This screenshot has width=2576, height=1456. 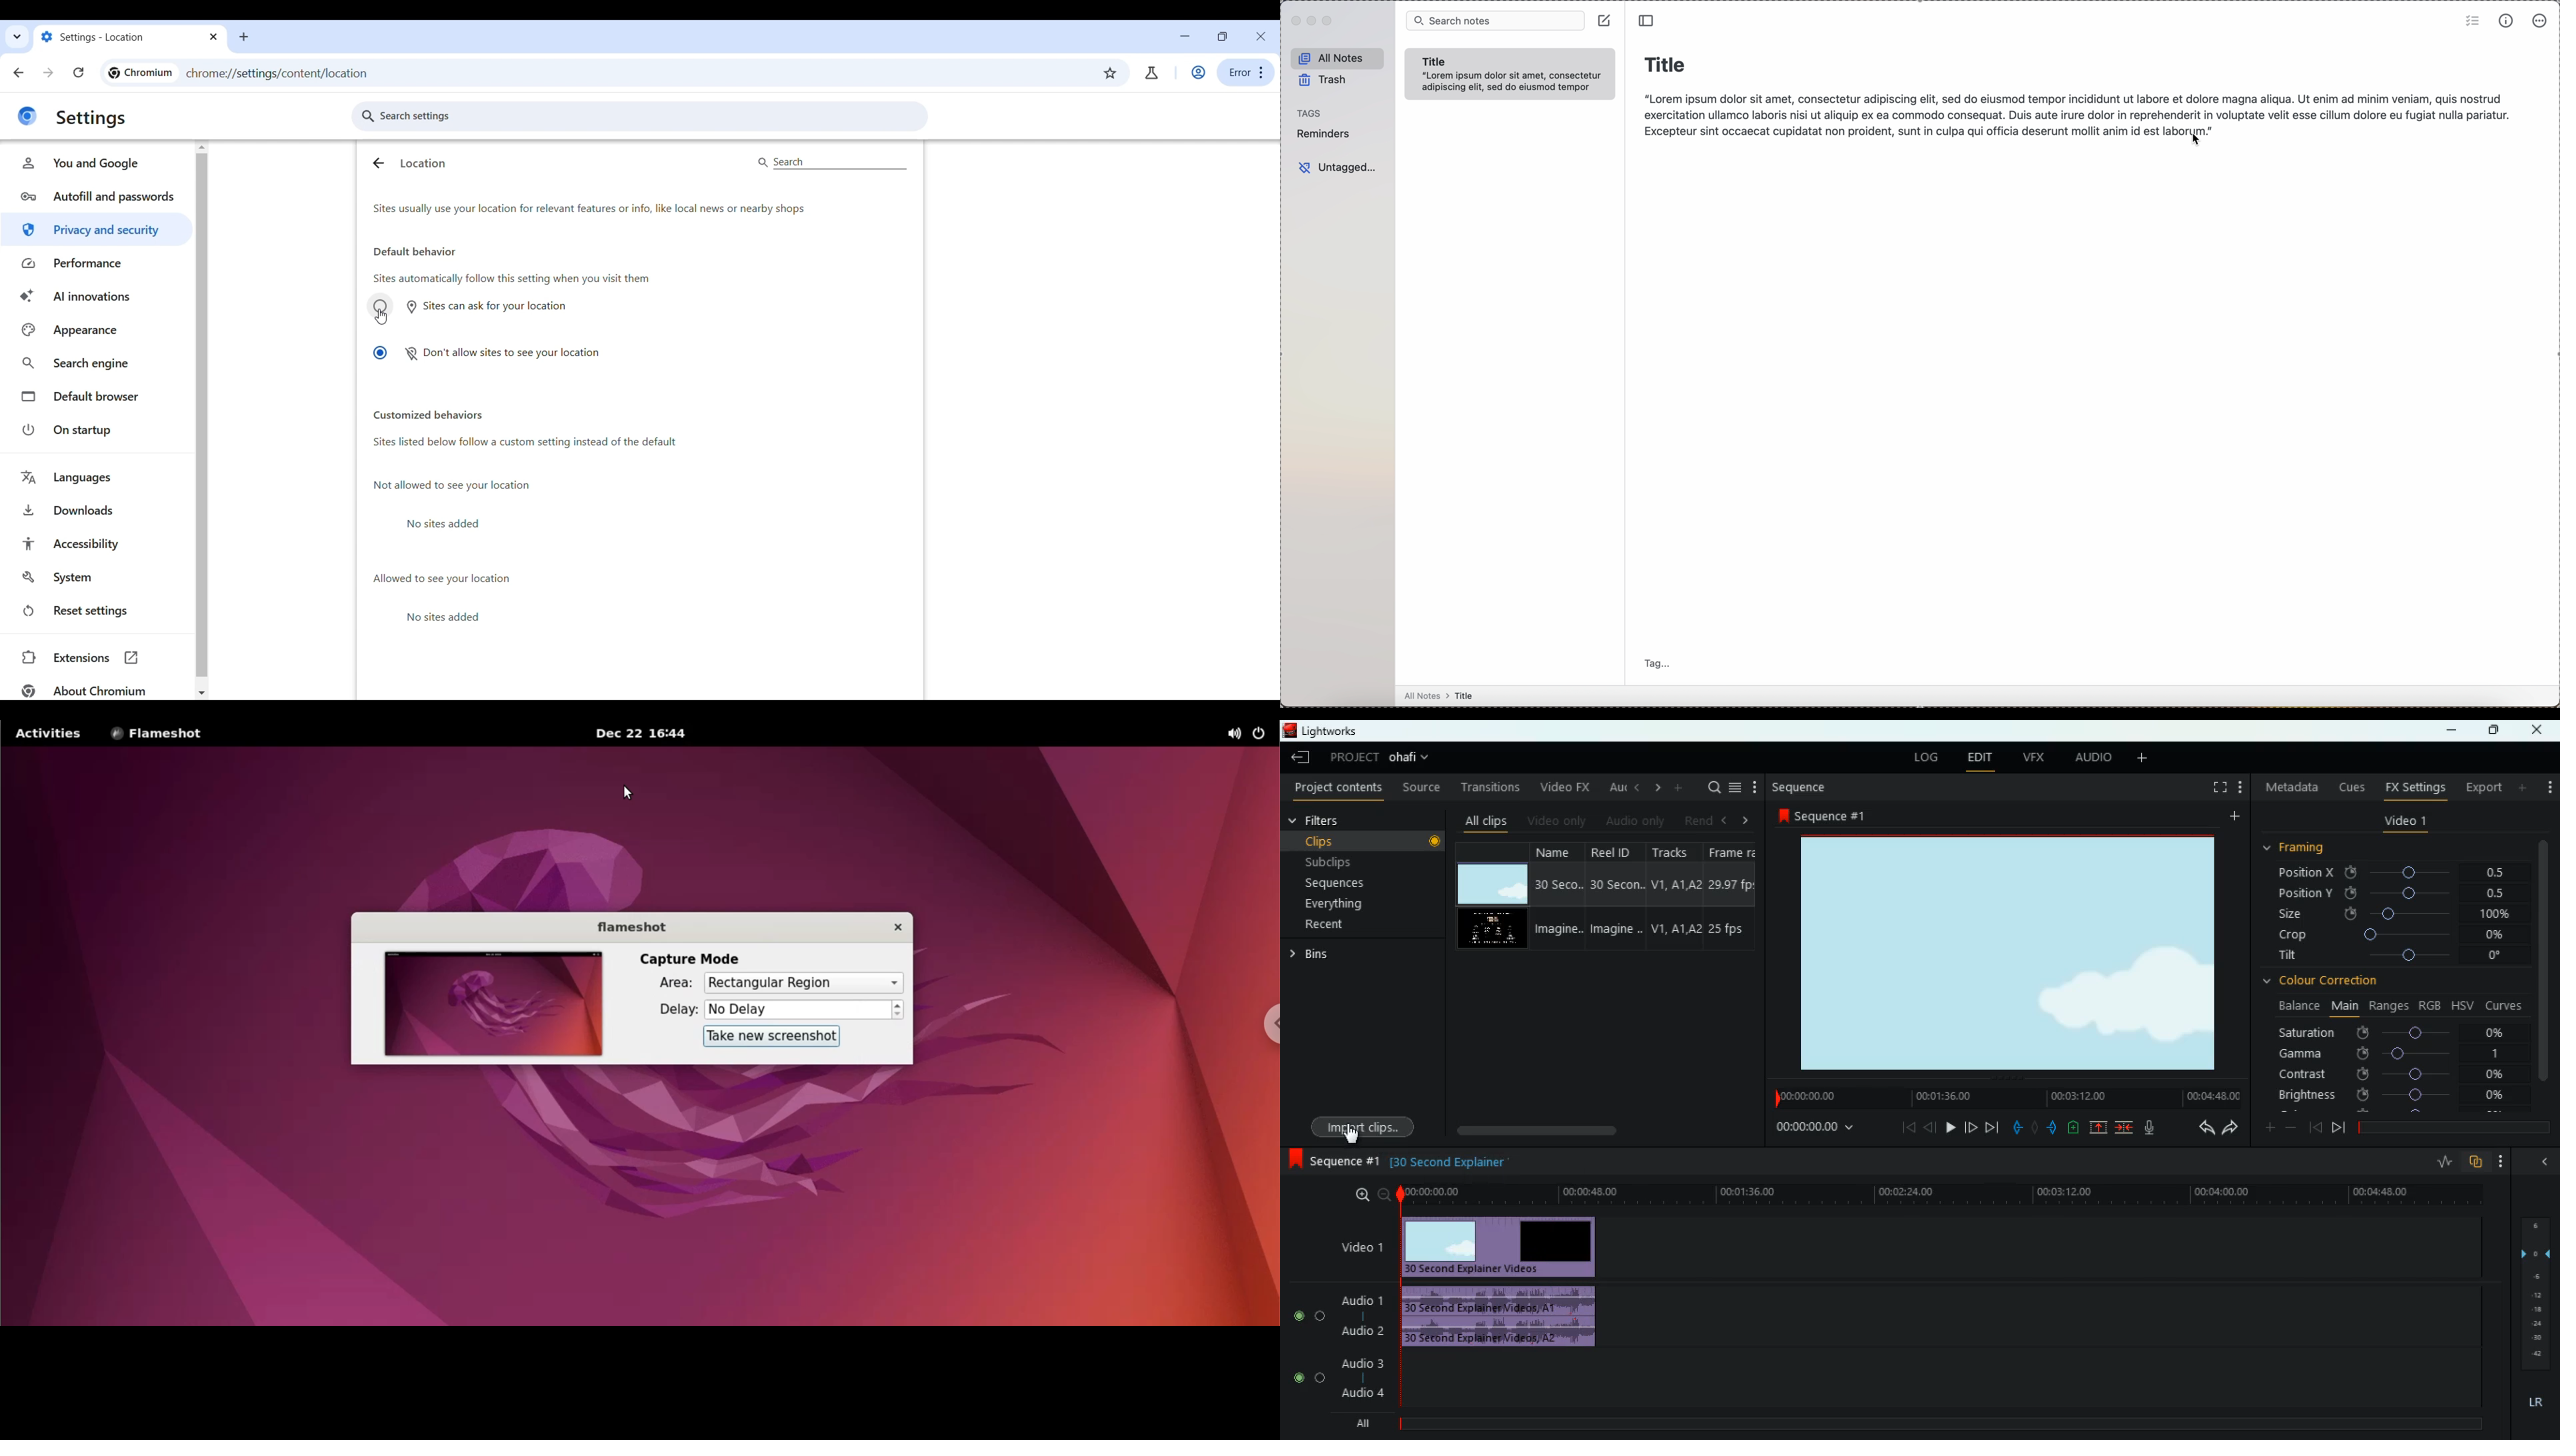 I want to click on title, so click(x=1666, y=63).